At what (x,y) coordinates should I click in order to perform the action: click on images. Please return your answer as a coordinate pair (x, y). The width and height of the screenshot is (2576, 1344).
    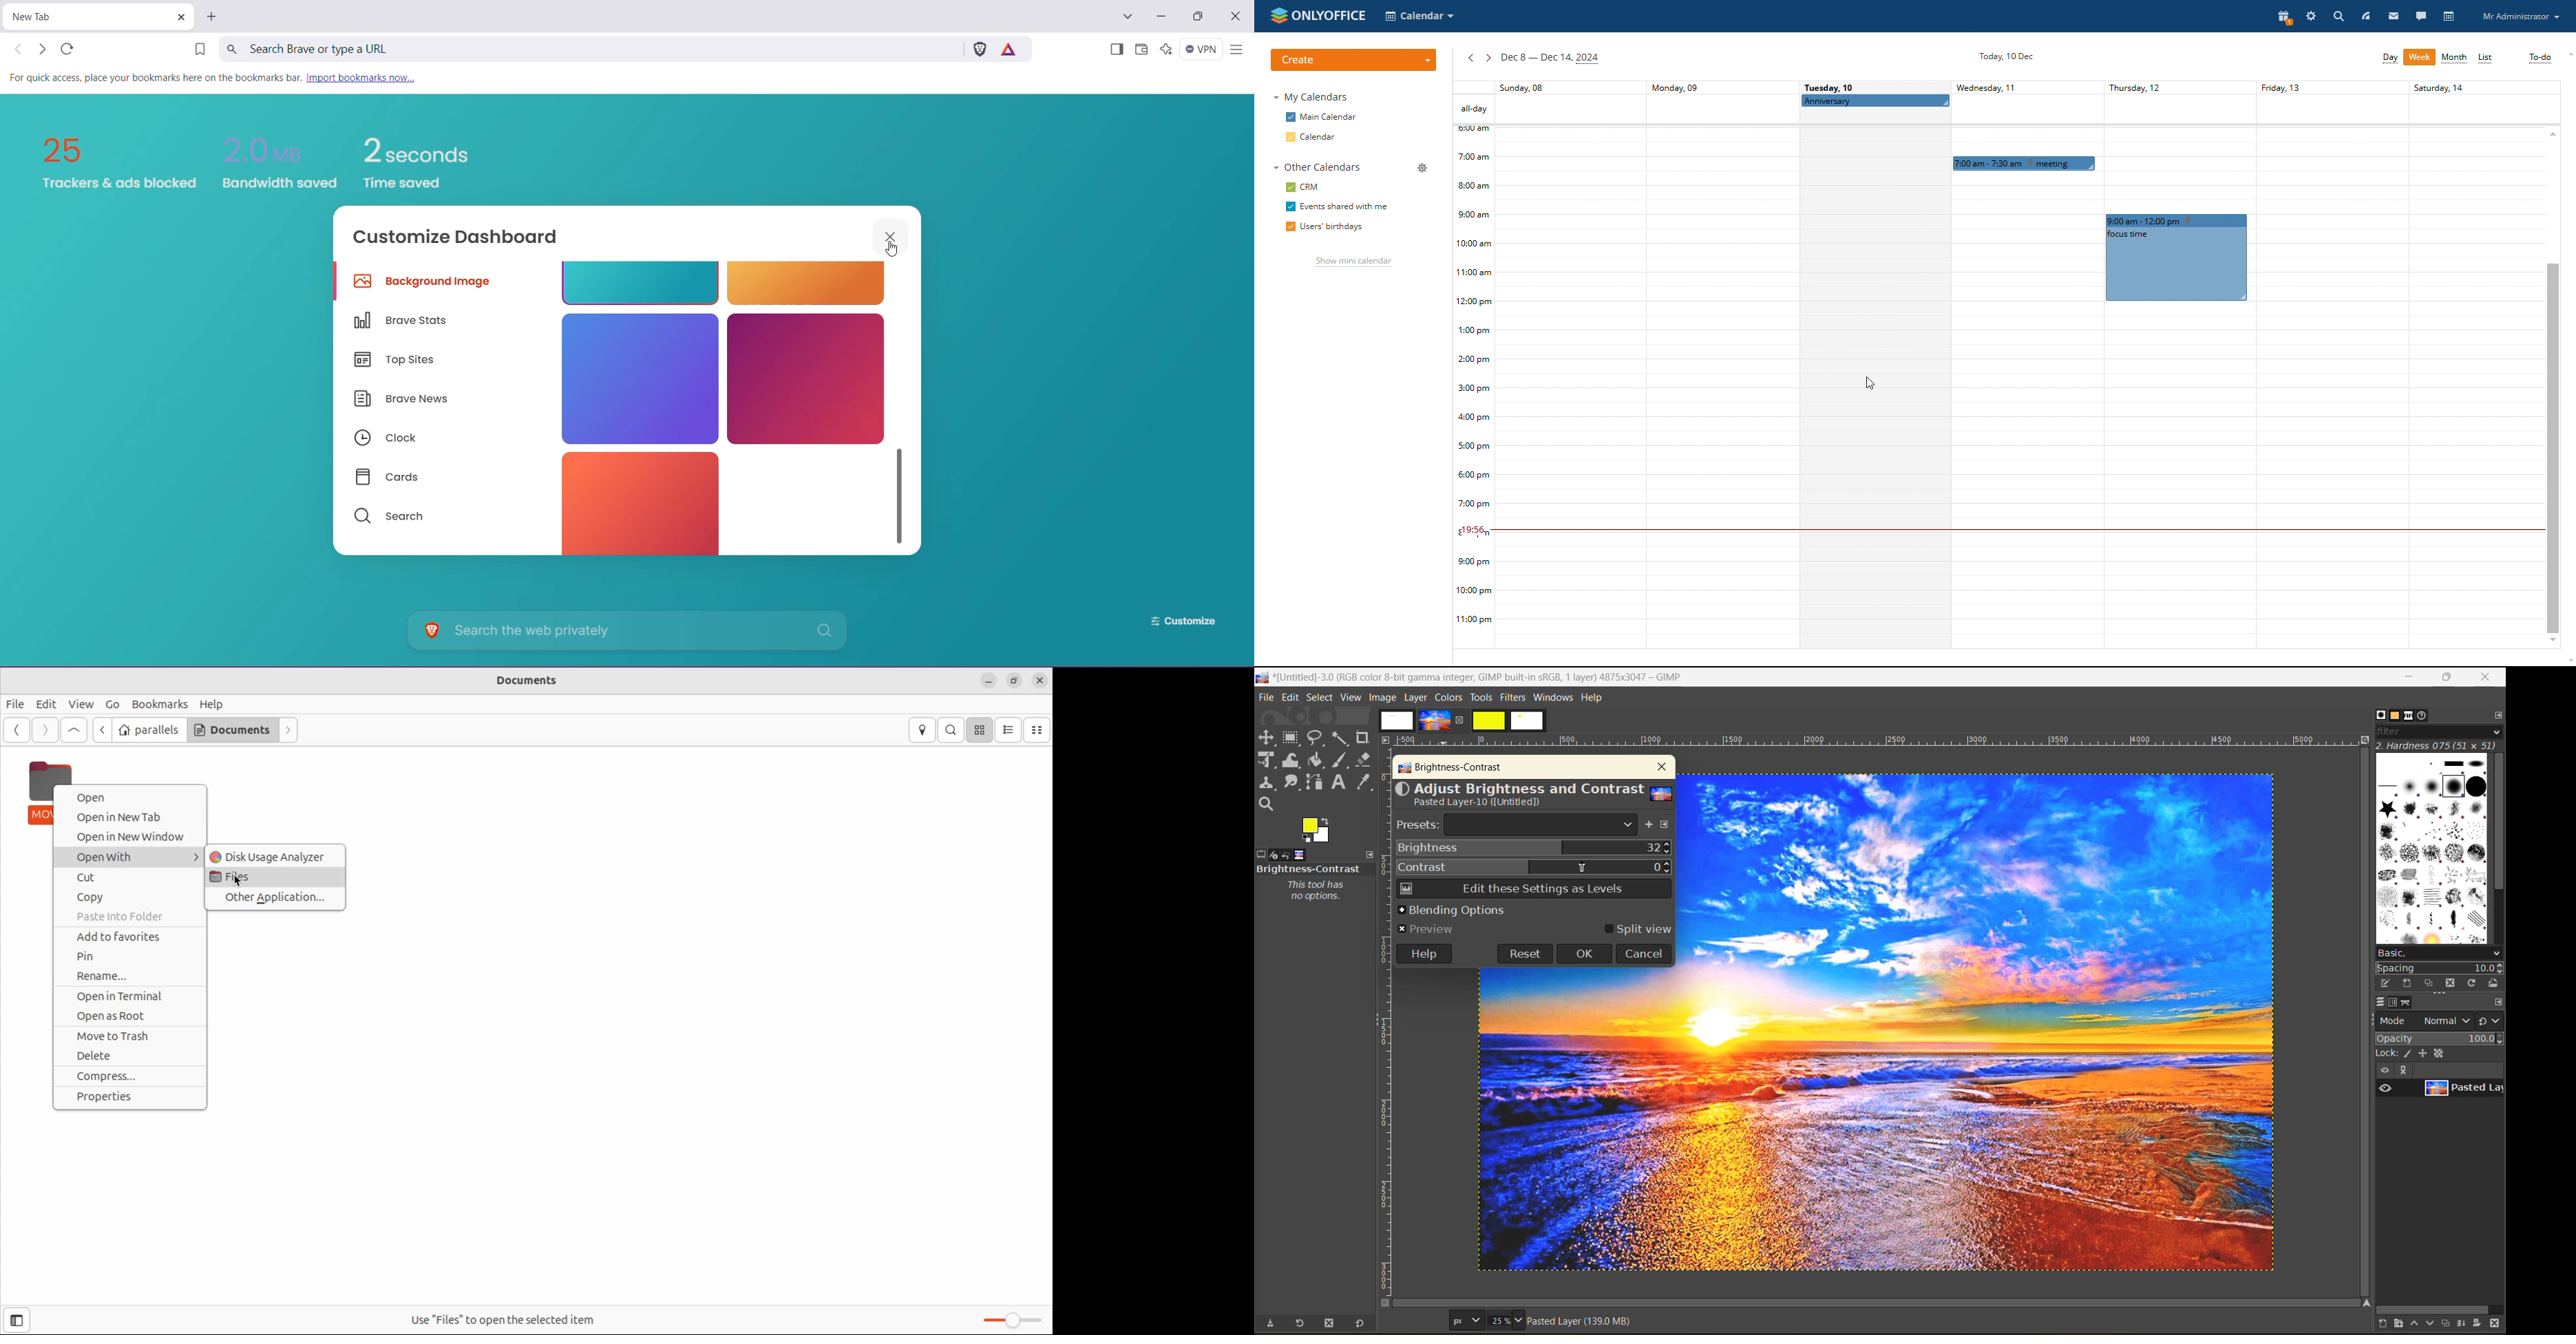
    Looking at the image, I should click on (1462, 721).